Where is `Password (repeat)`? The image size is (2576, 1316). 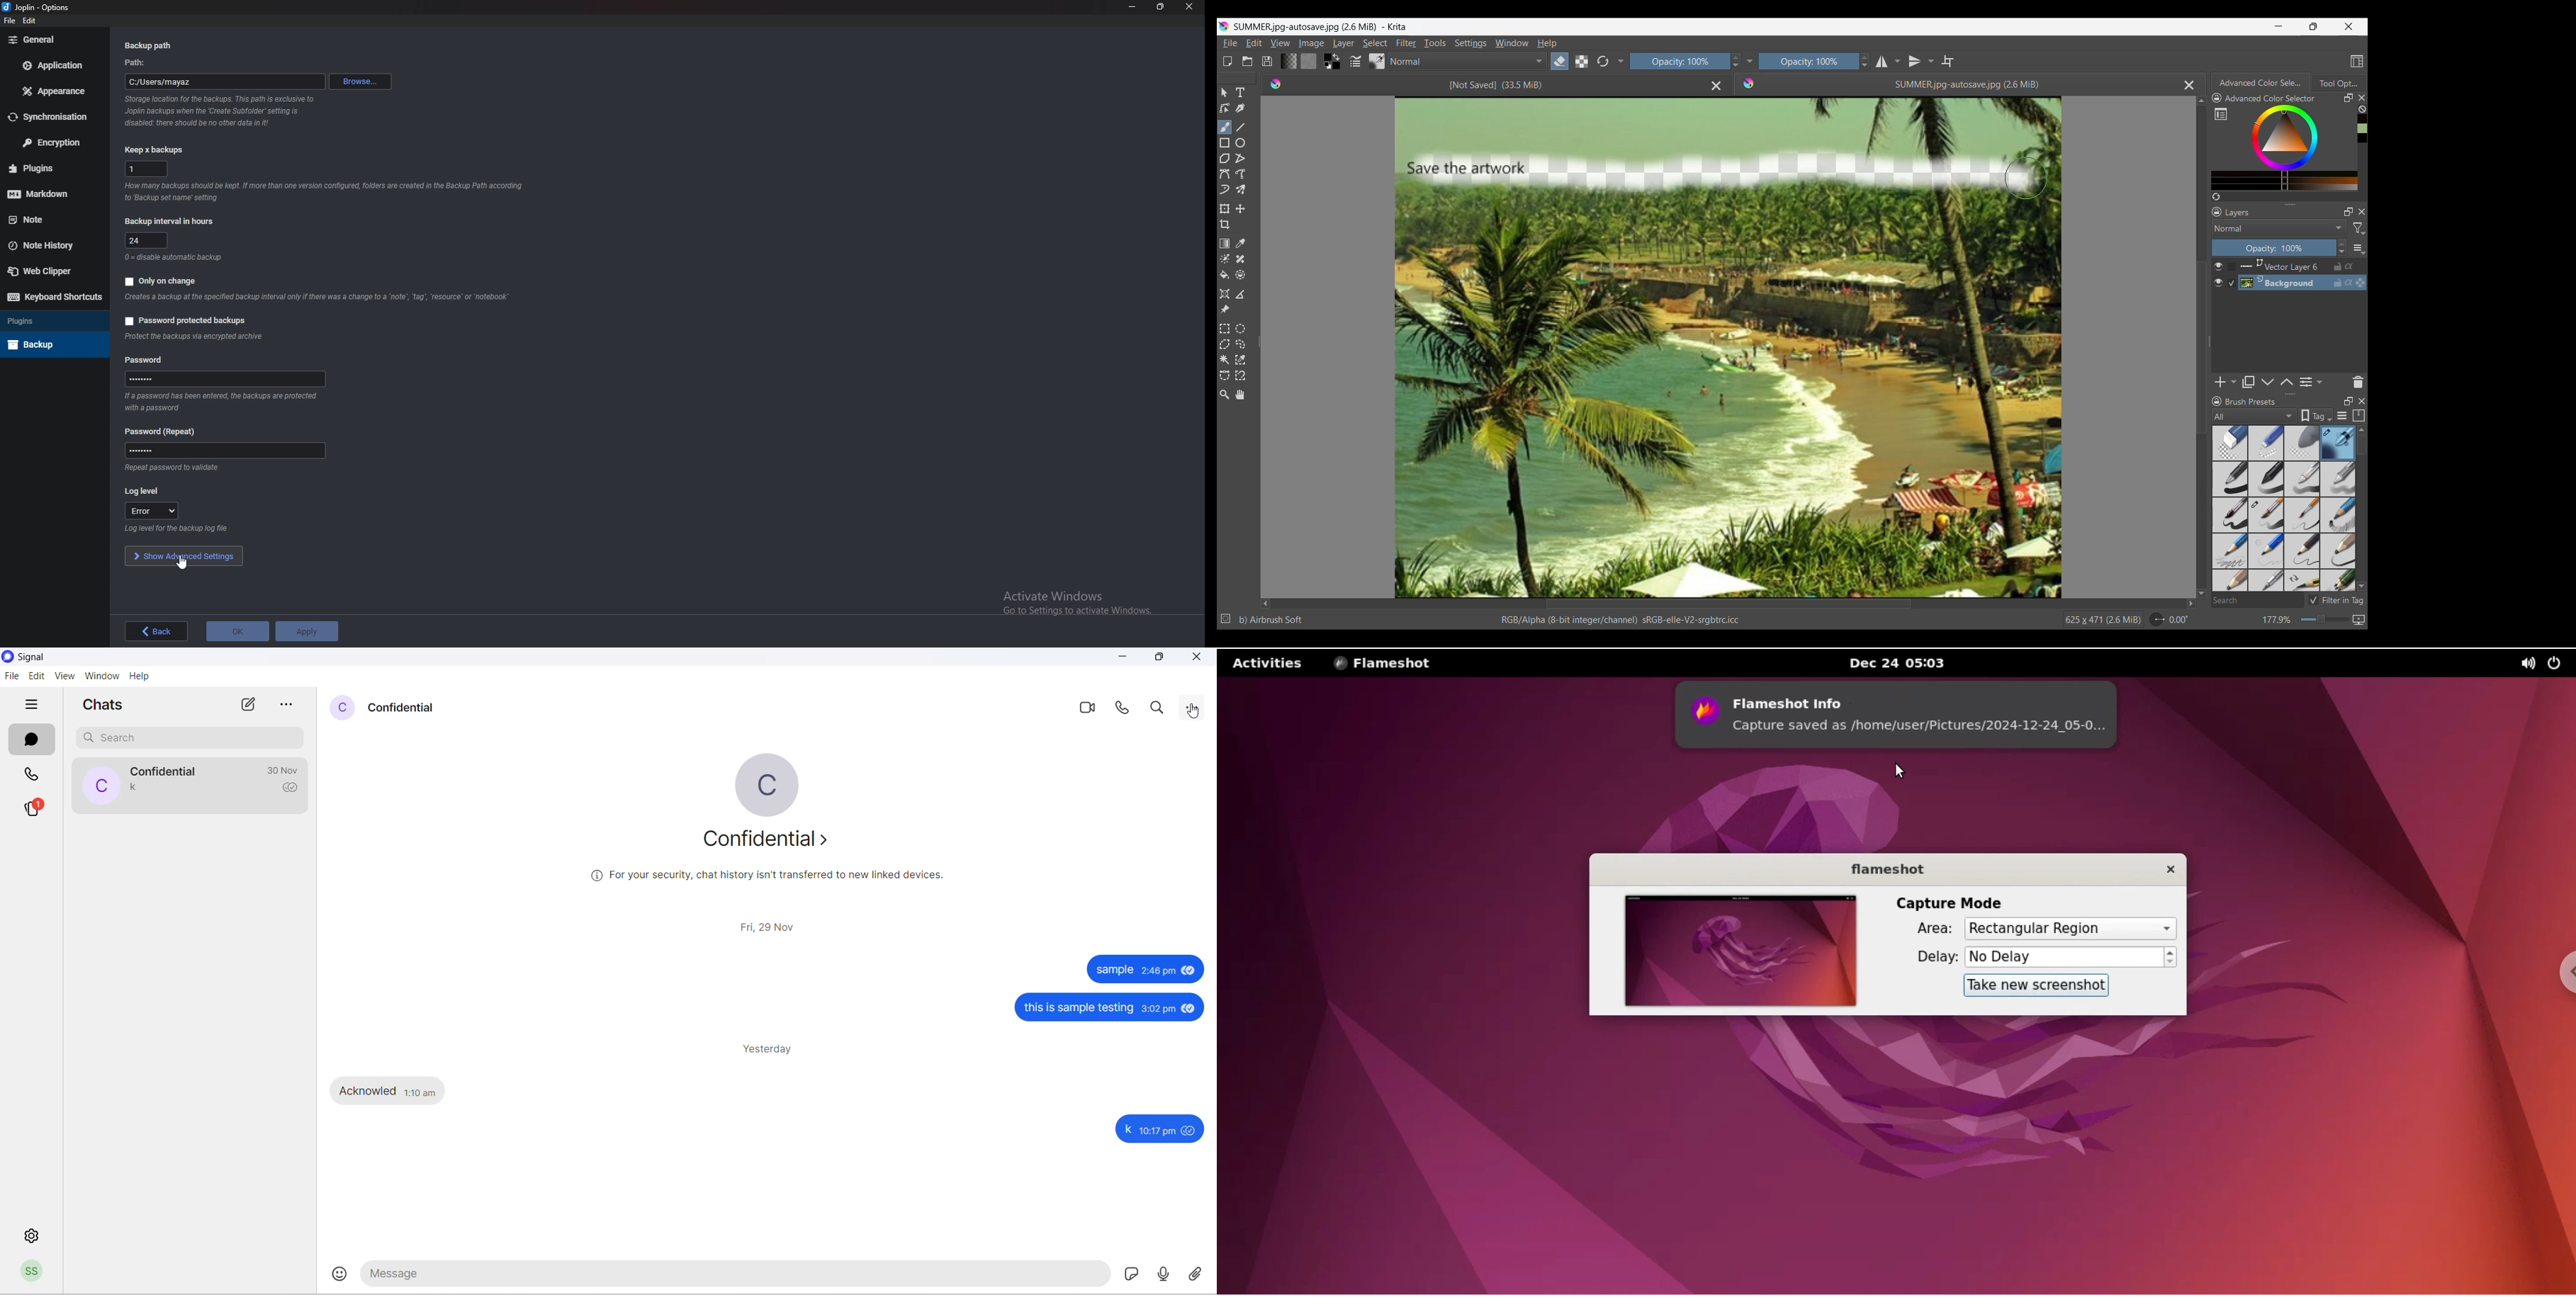
Password (repeat) is located at coordinates (168, 430).